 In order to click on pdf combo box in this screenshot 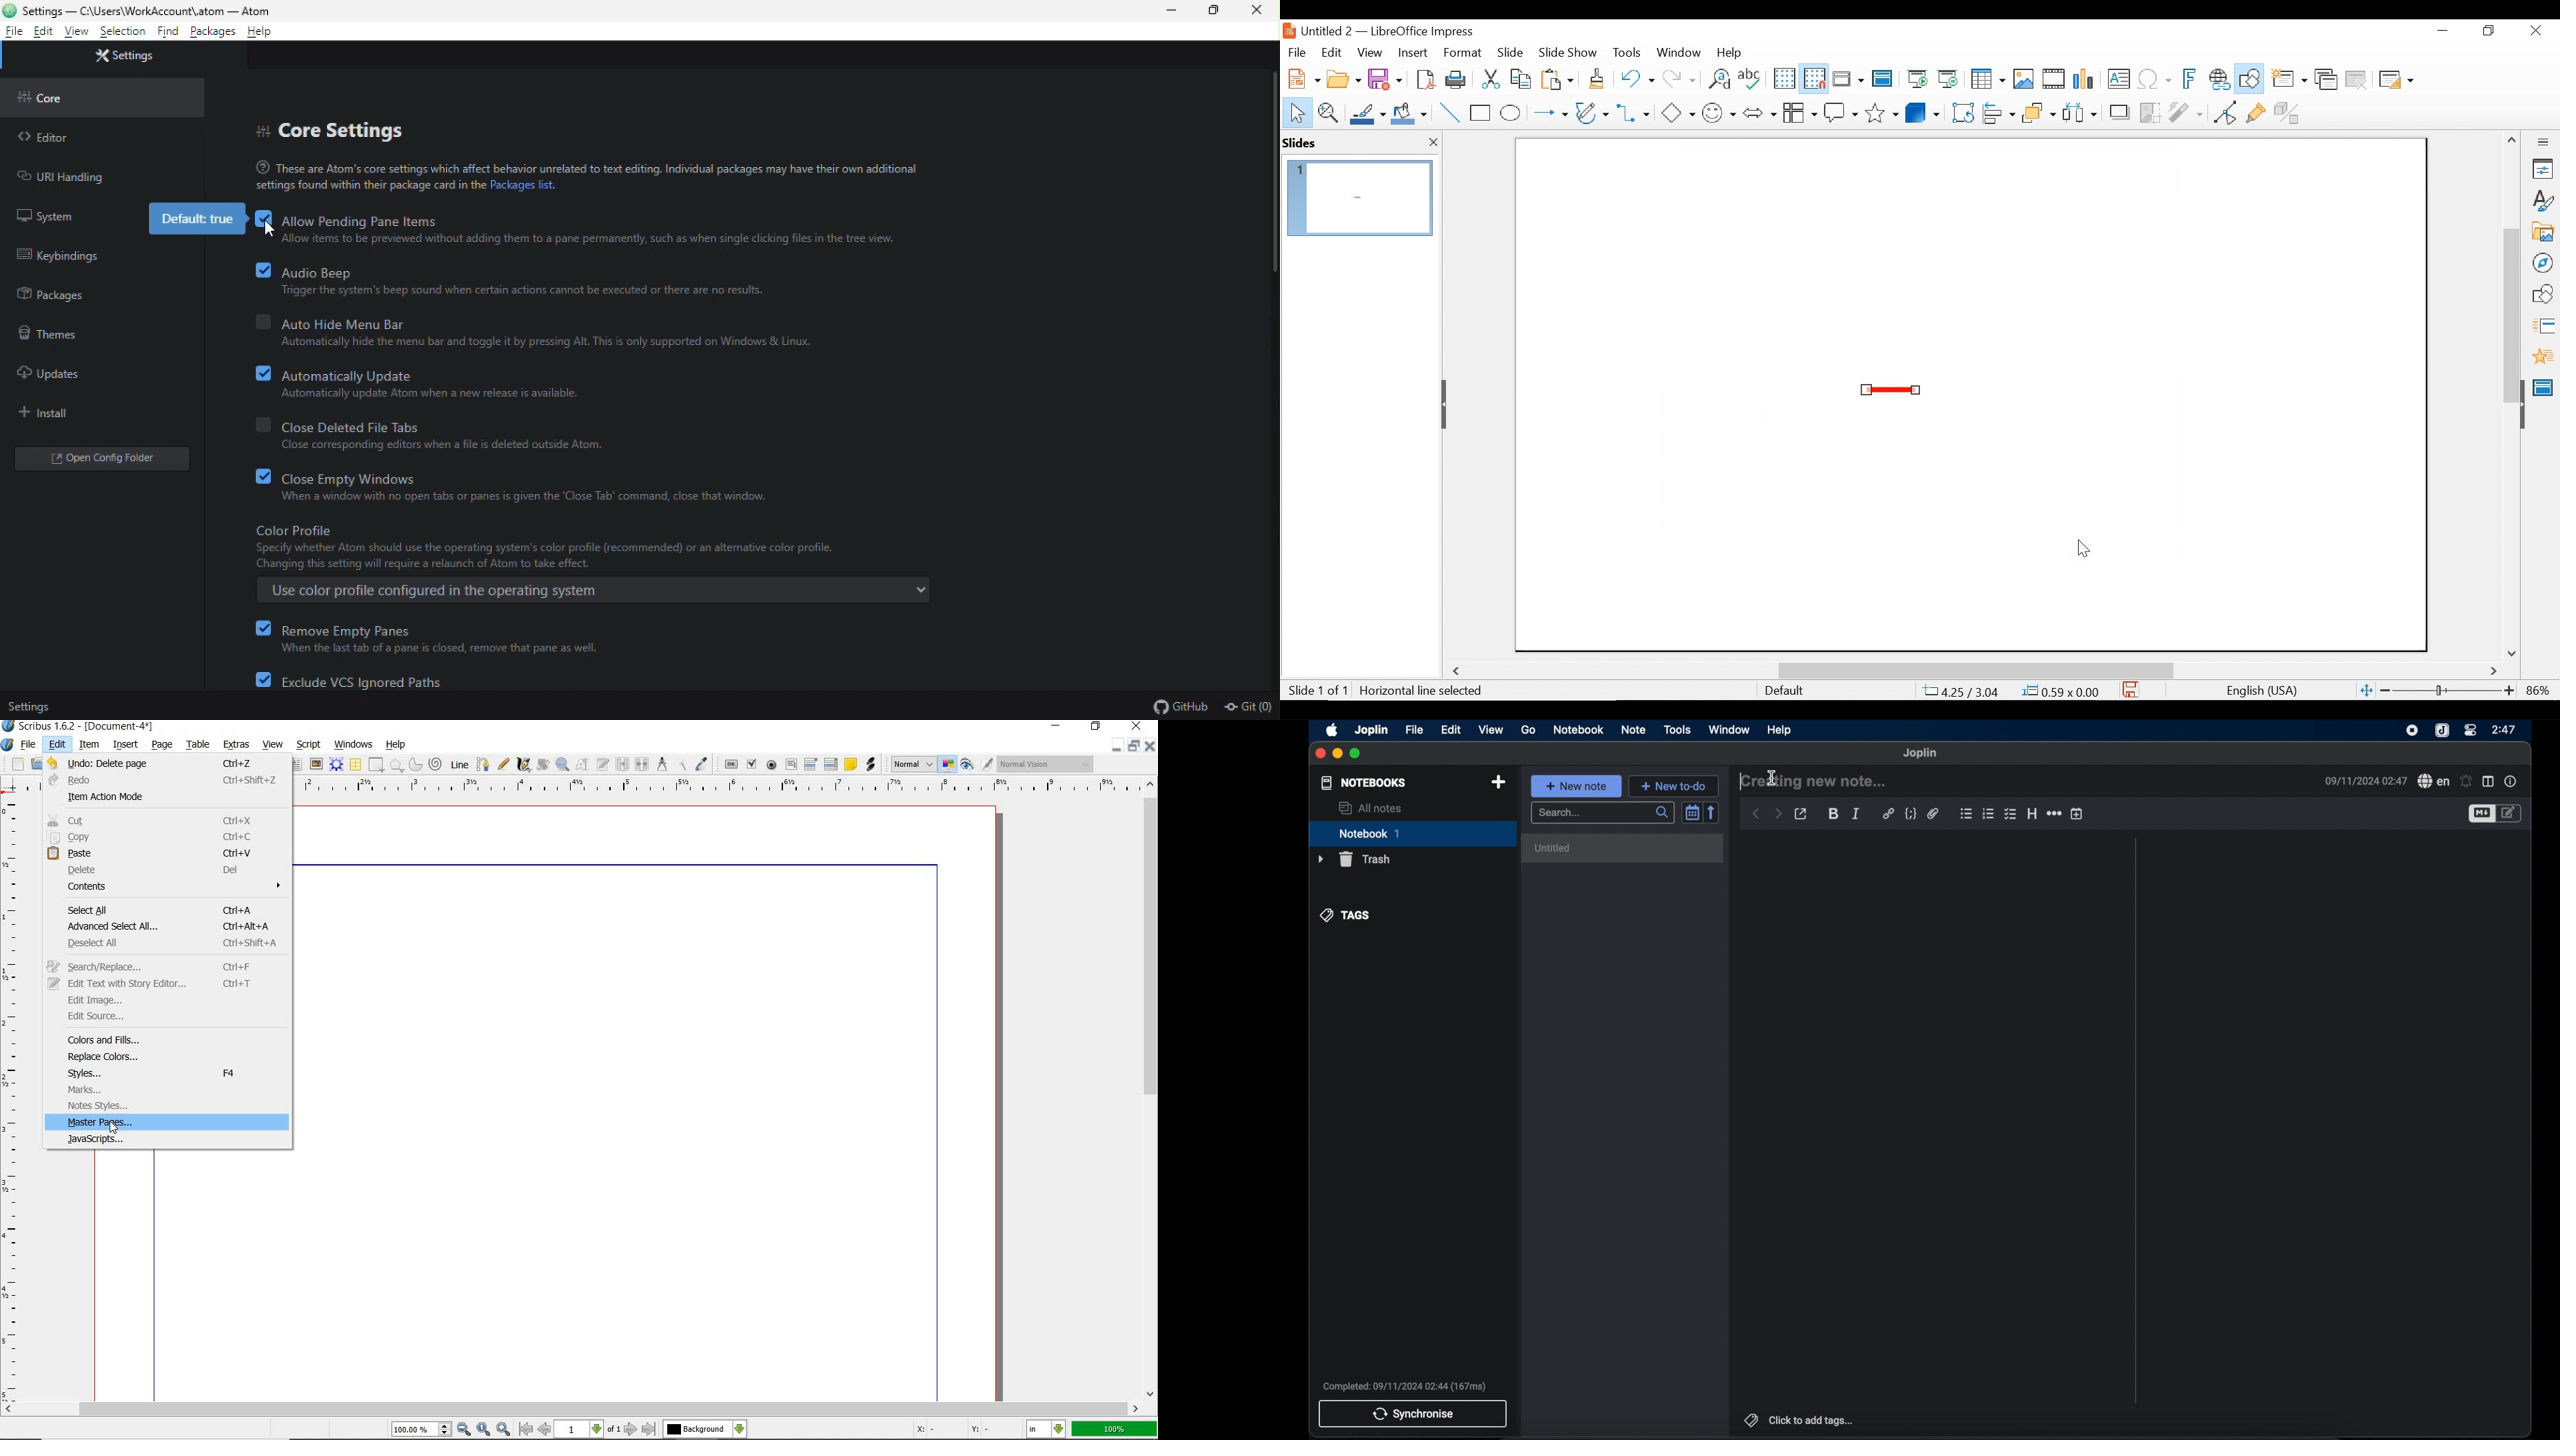, I will do `click(812, 763)`.